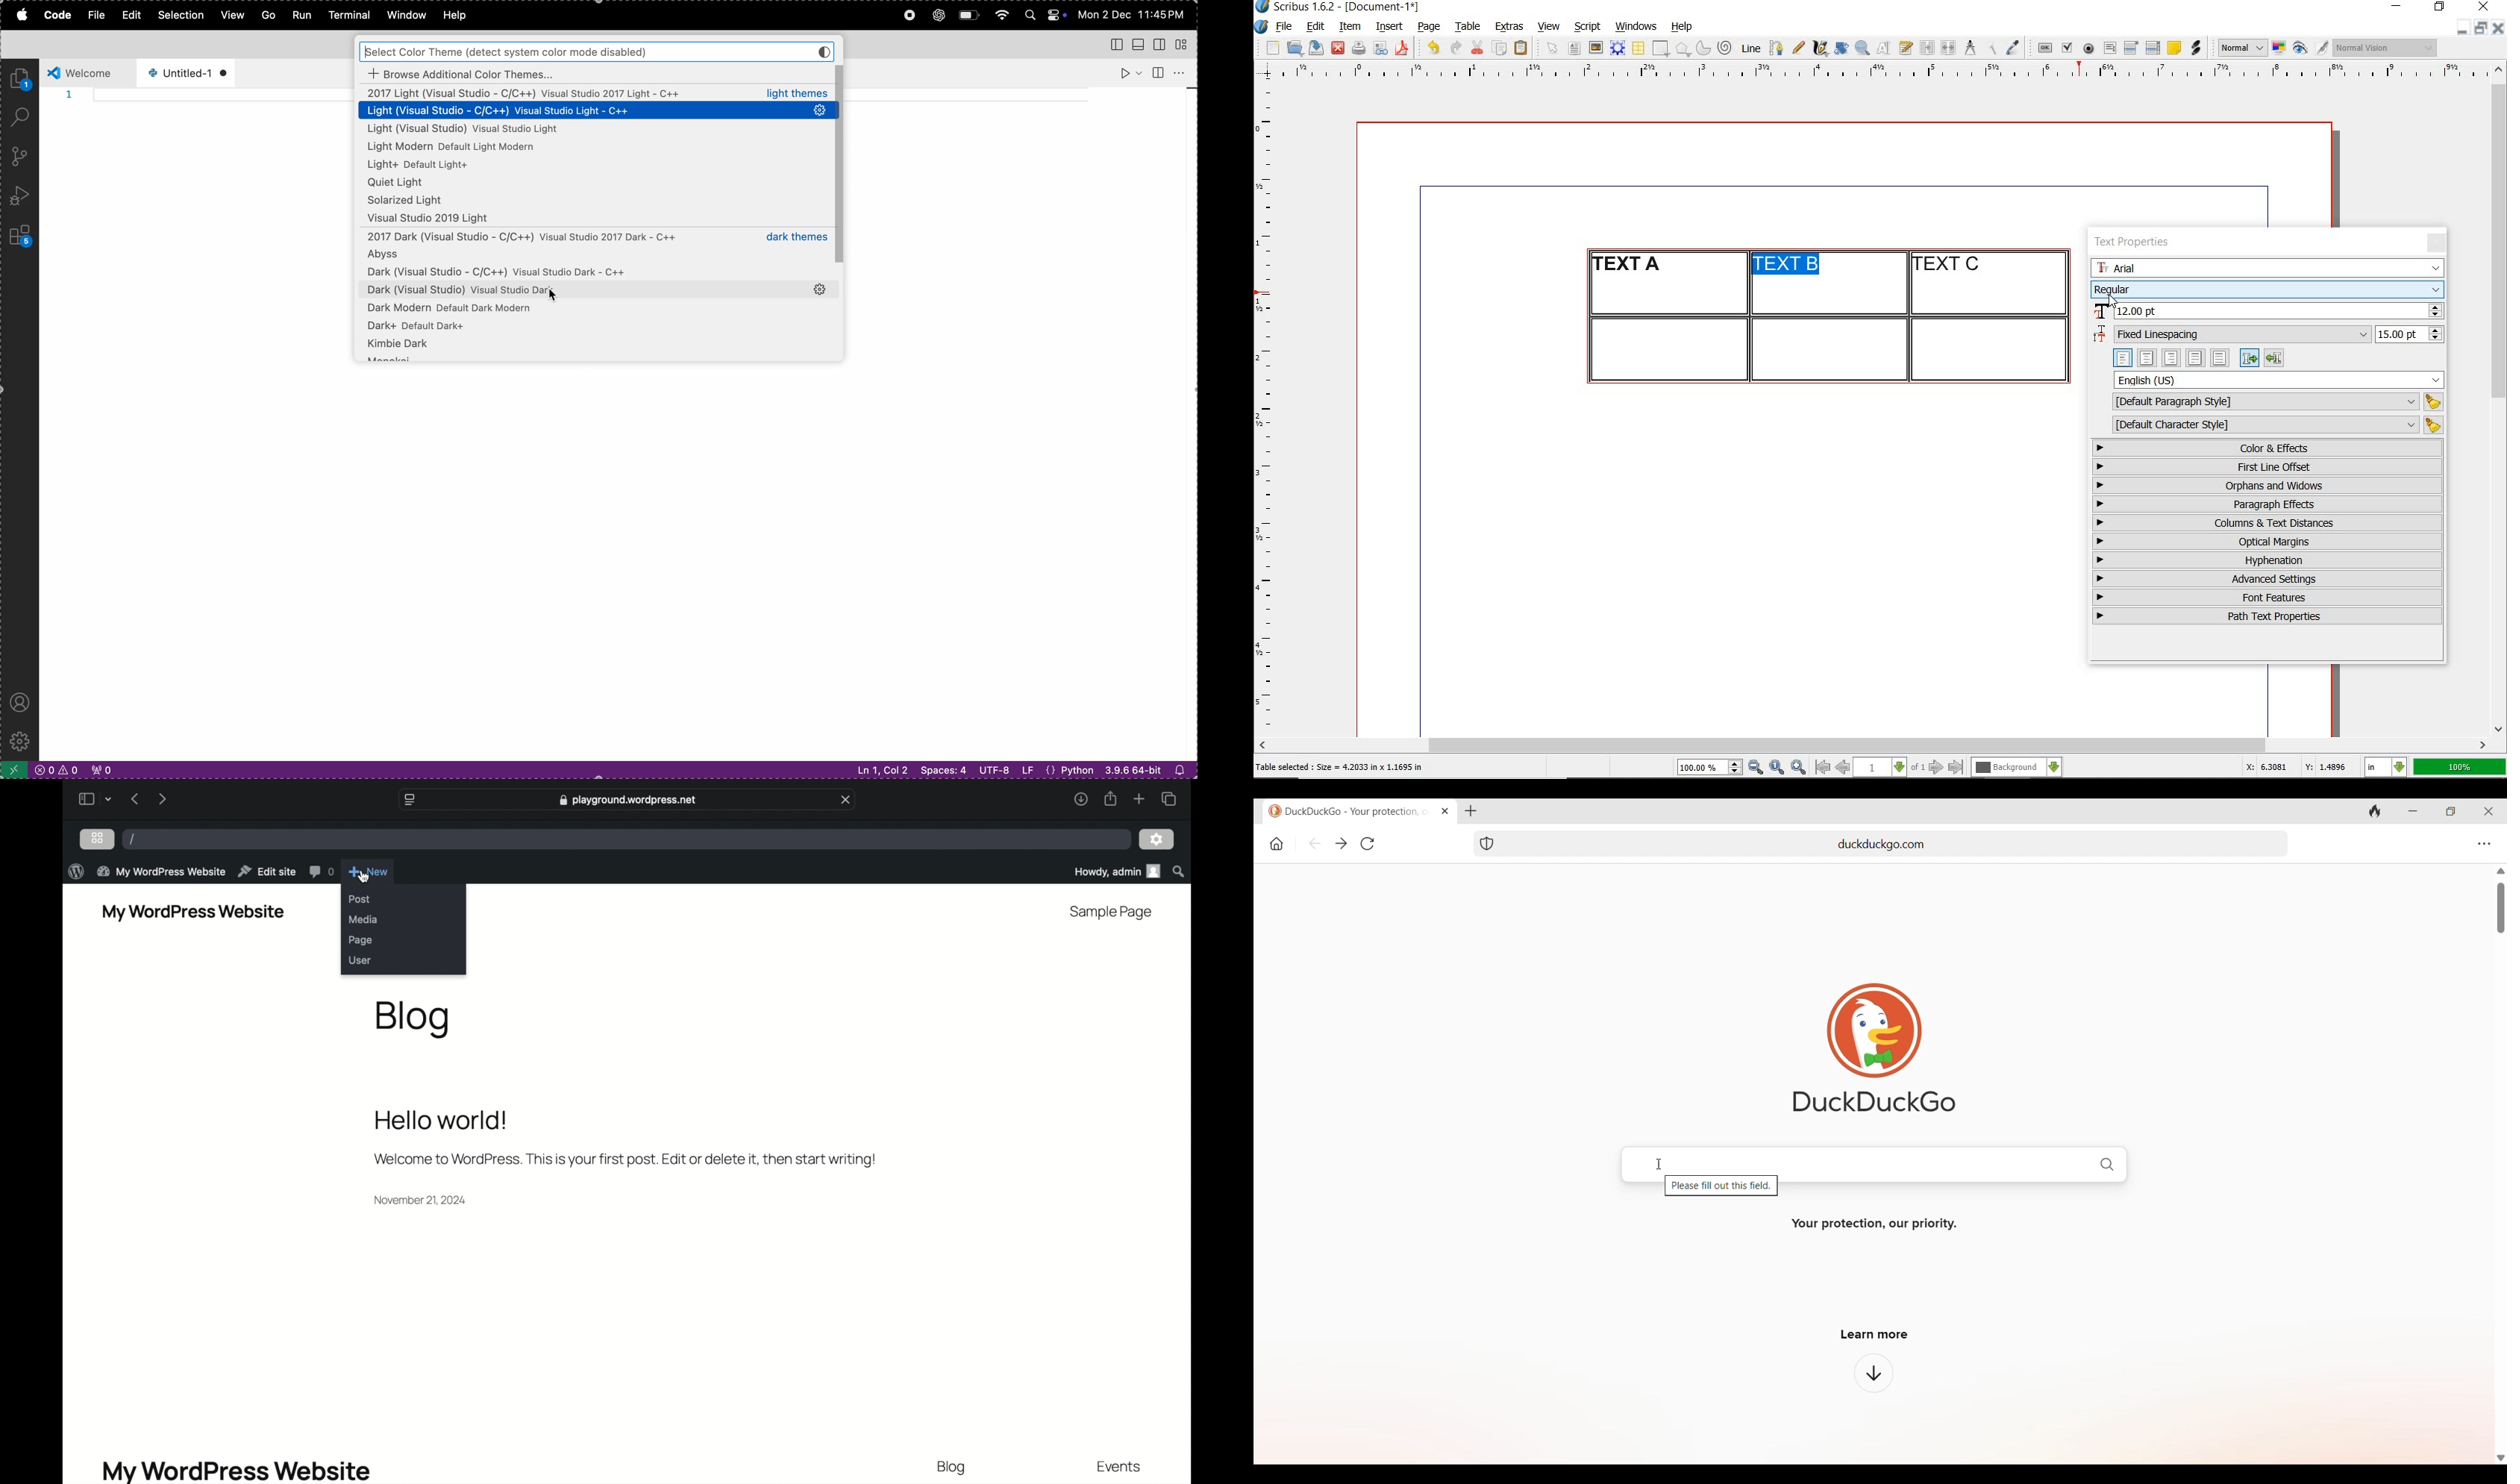  What do you see at coordinates (349, 15) in the screenshot?
I see `terminal` at bounding box center [349, 15].